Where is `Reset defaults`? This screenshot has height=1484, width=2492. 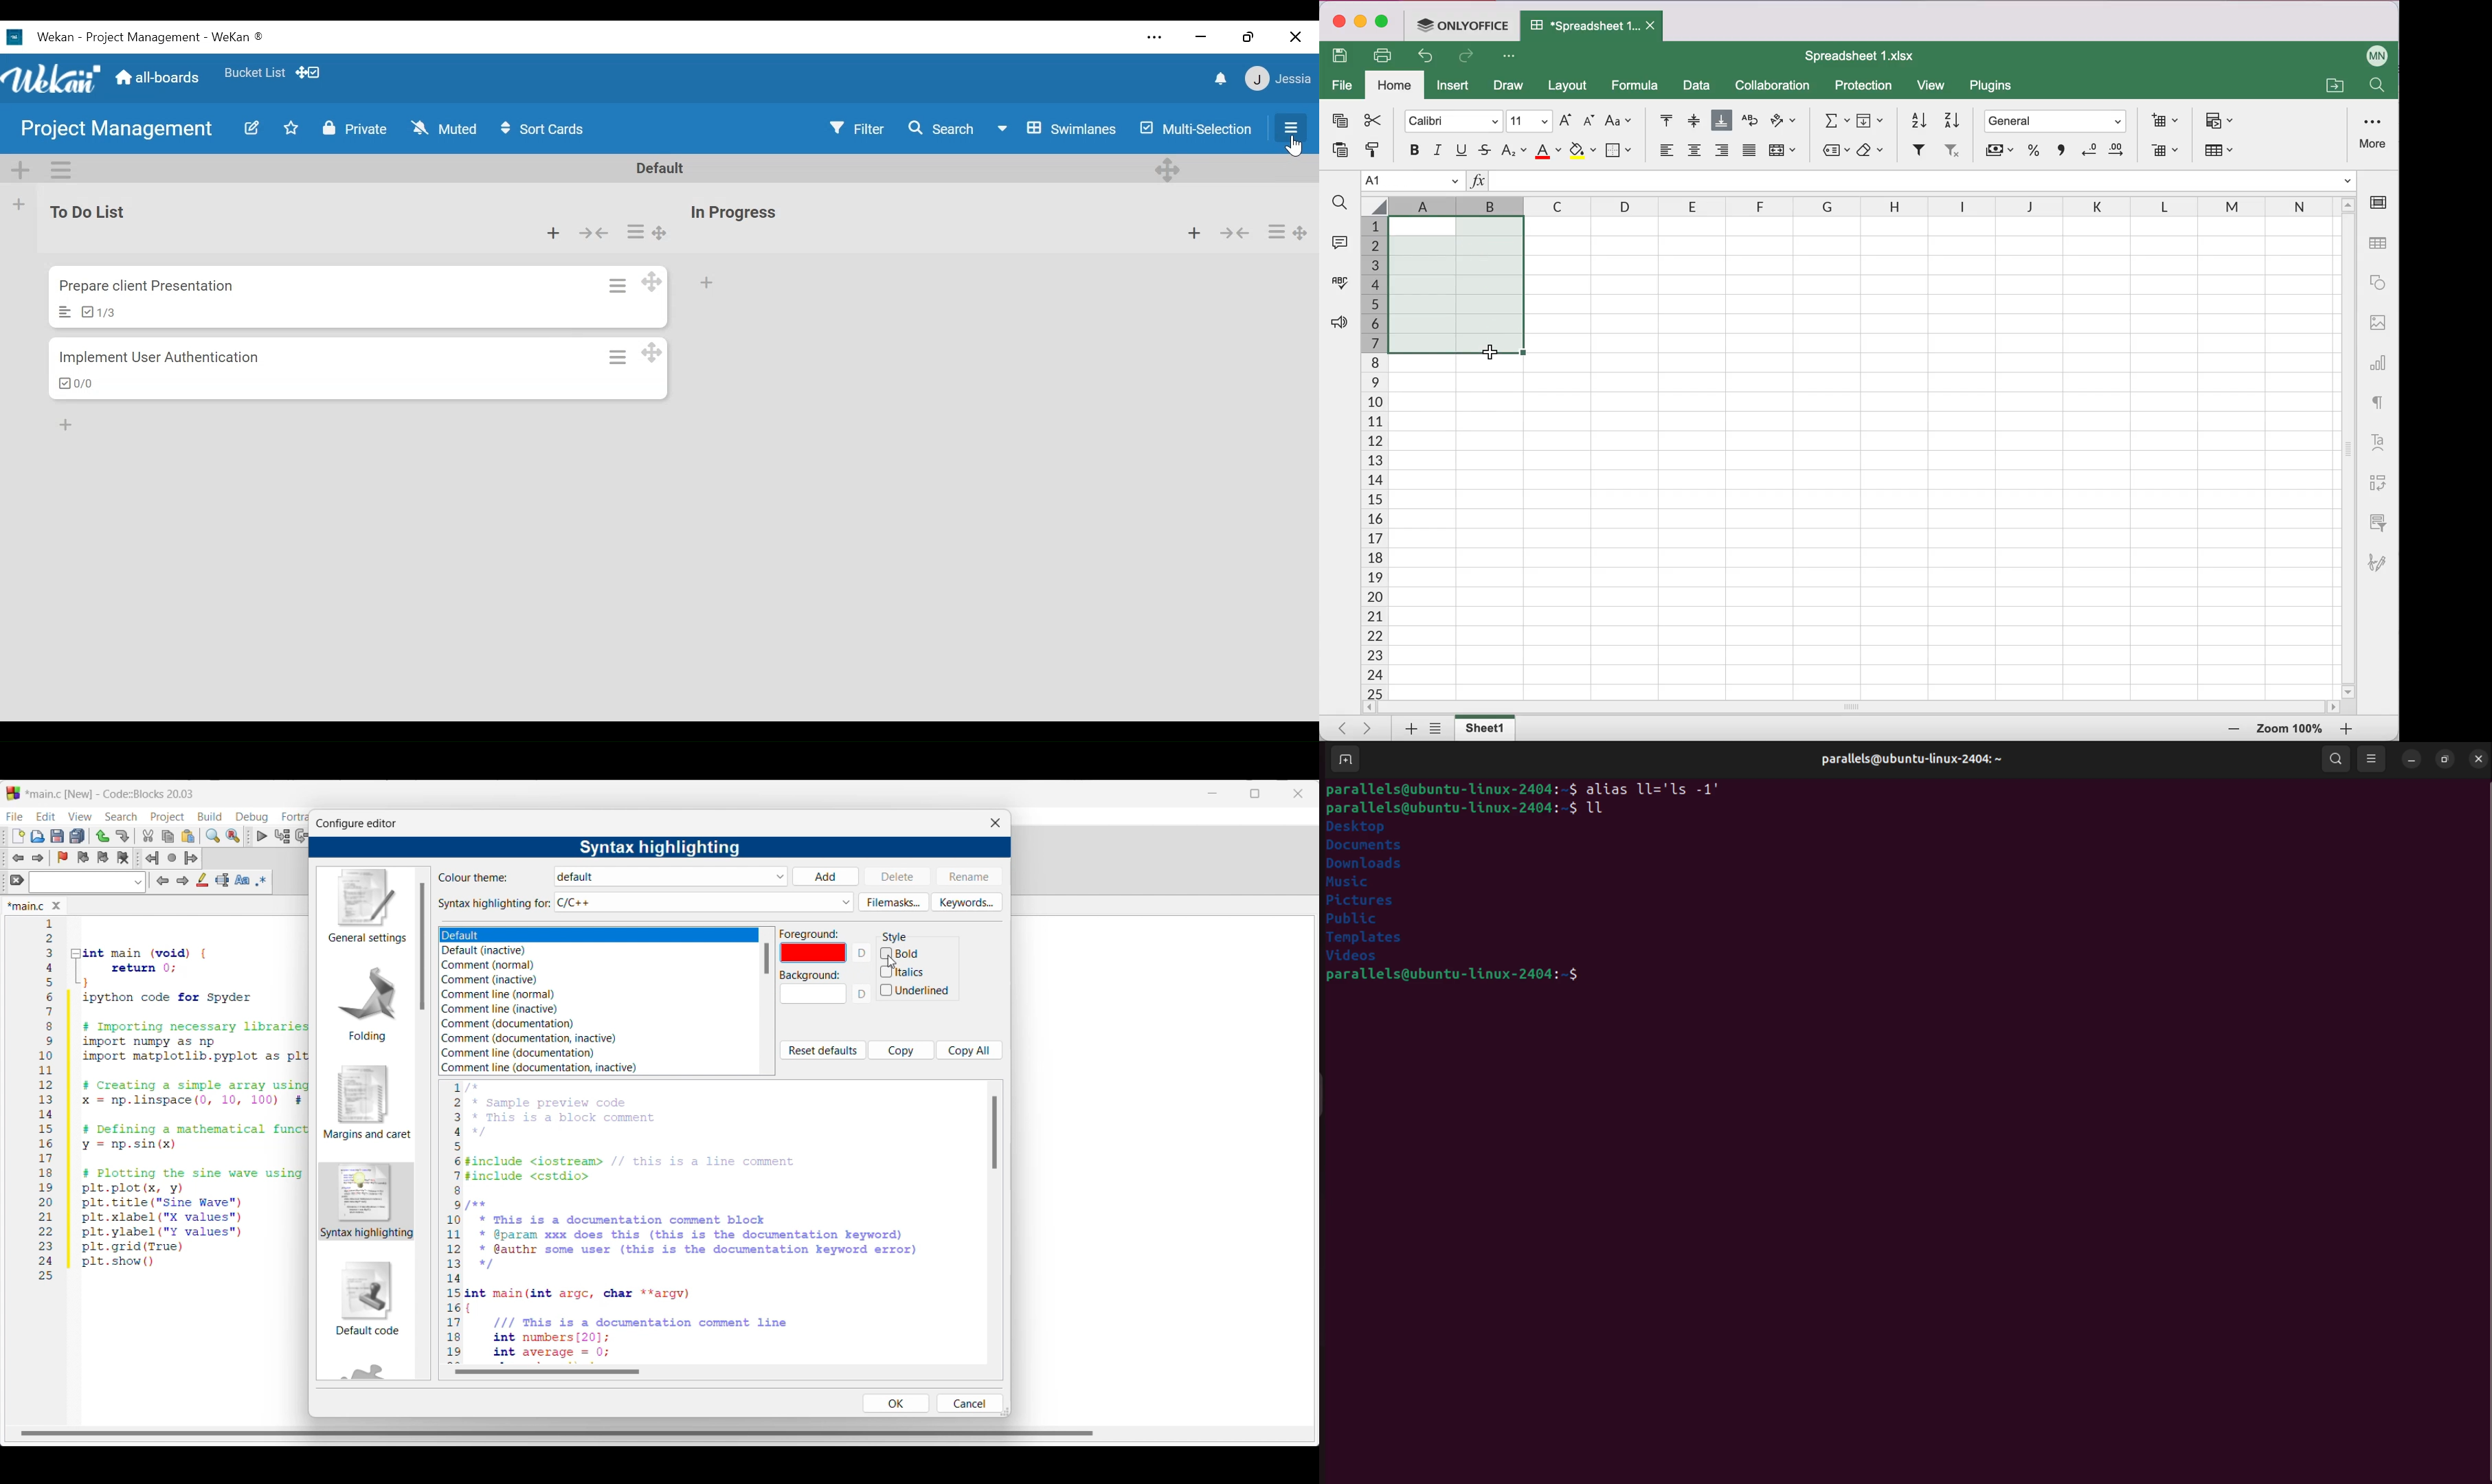 Reset defaults is located at coordinates (822, 1050).